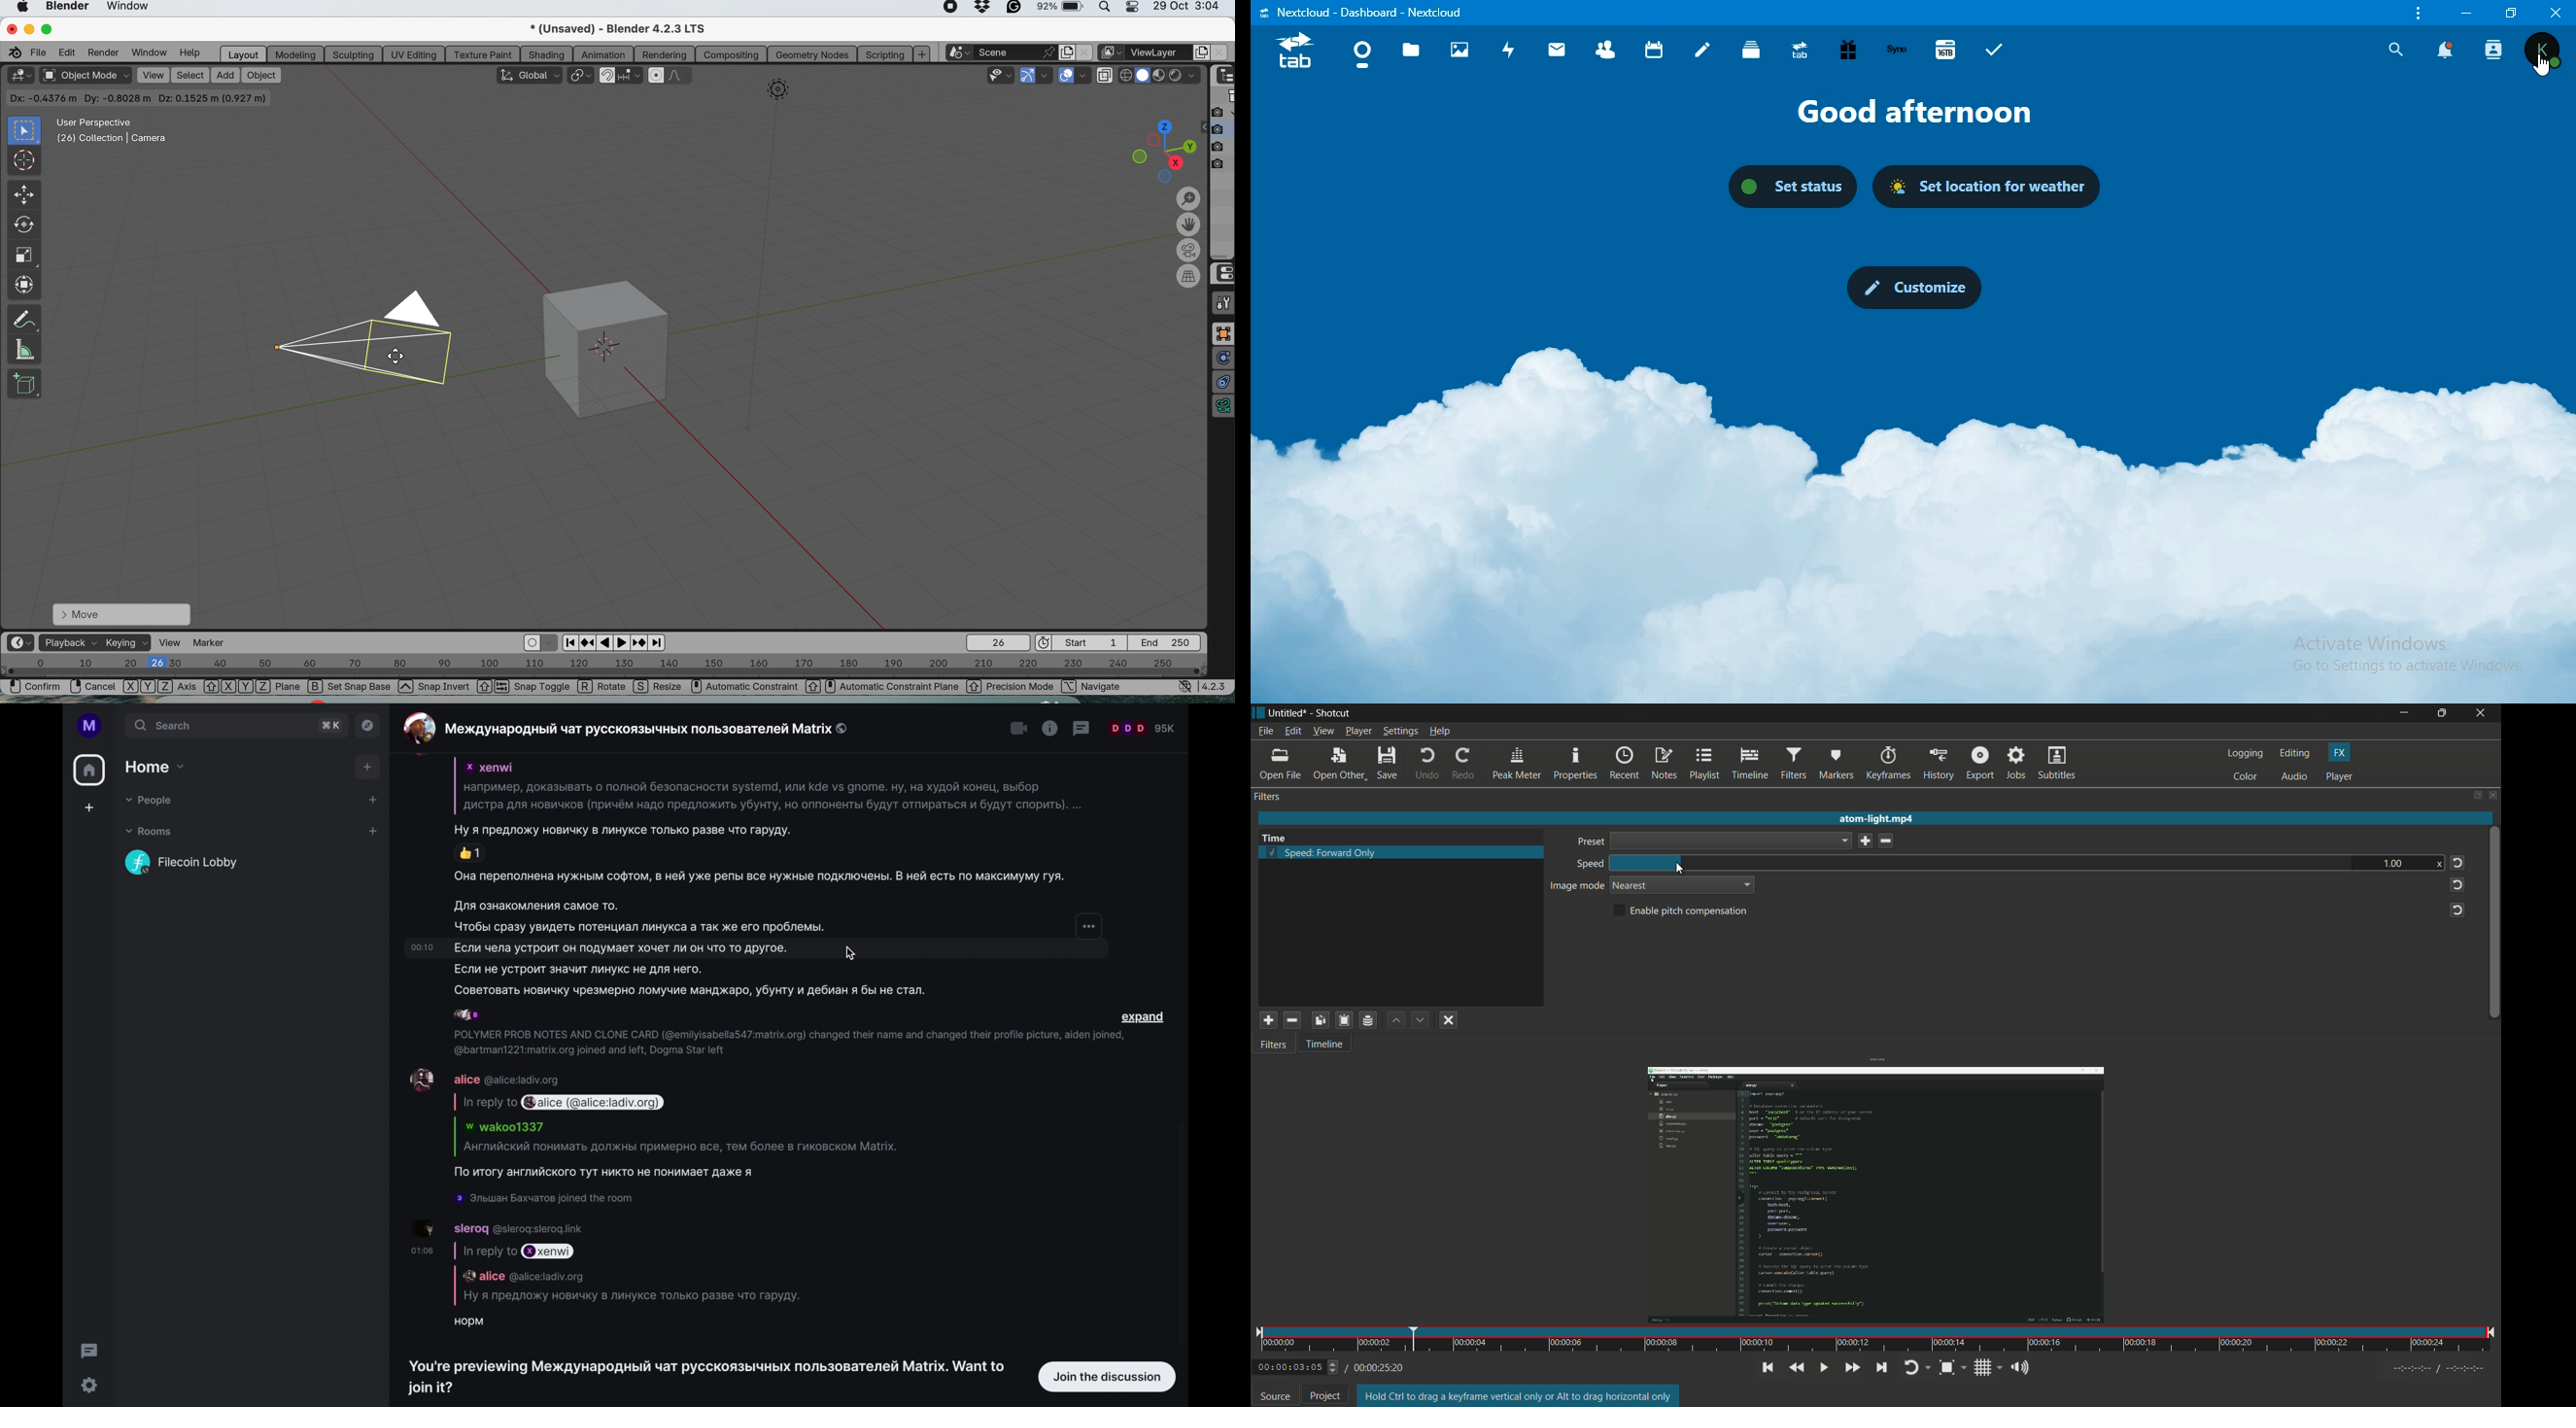 Image resolution: width=2576 pixels, height=1428 pixels. Describe the element at coordinates (2464, 13) in the screenshot. I see `minimize` at that location.